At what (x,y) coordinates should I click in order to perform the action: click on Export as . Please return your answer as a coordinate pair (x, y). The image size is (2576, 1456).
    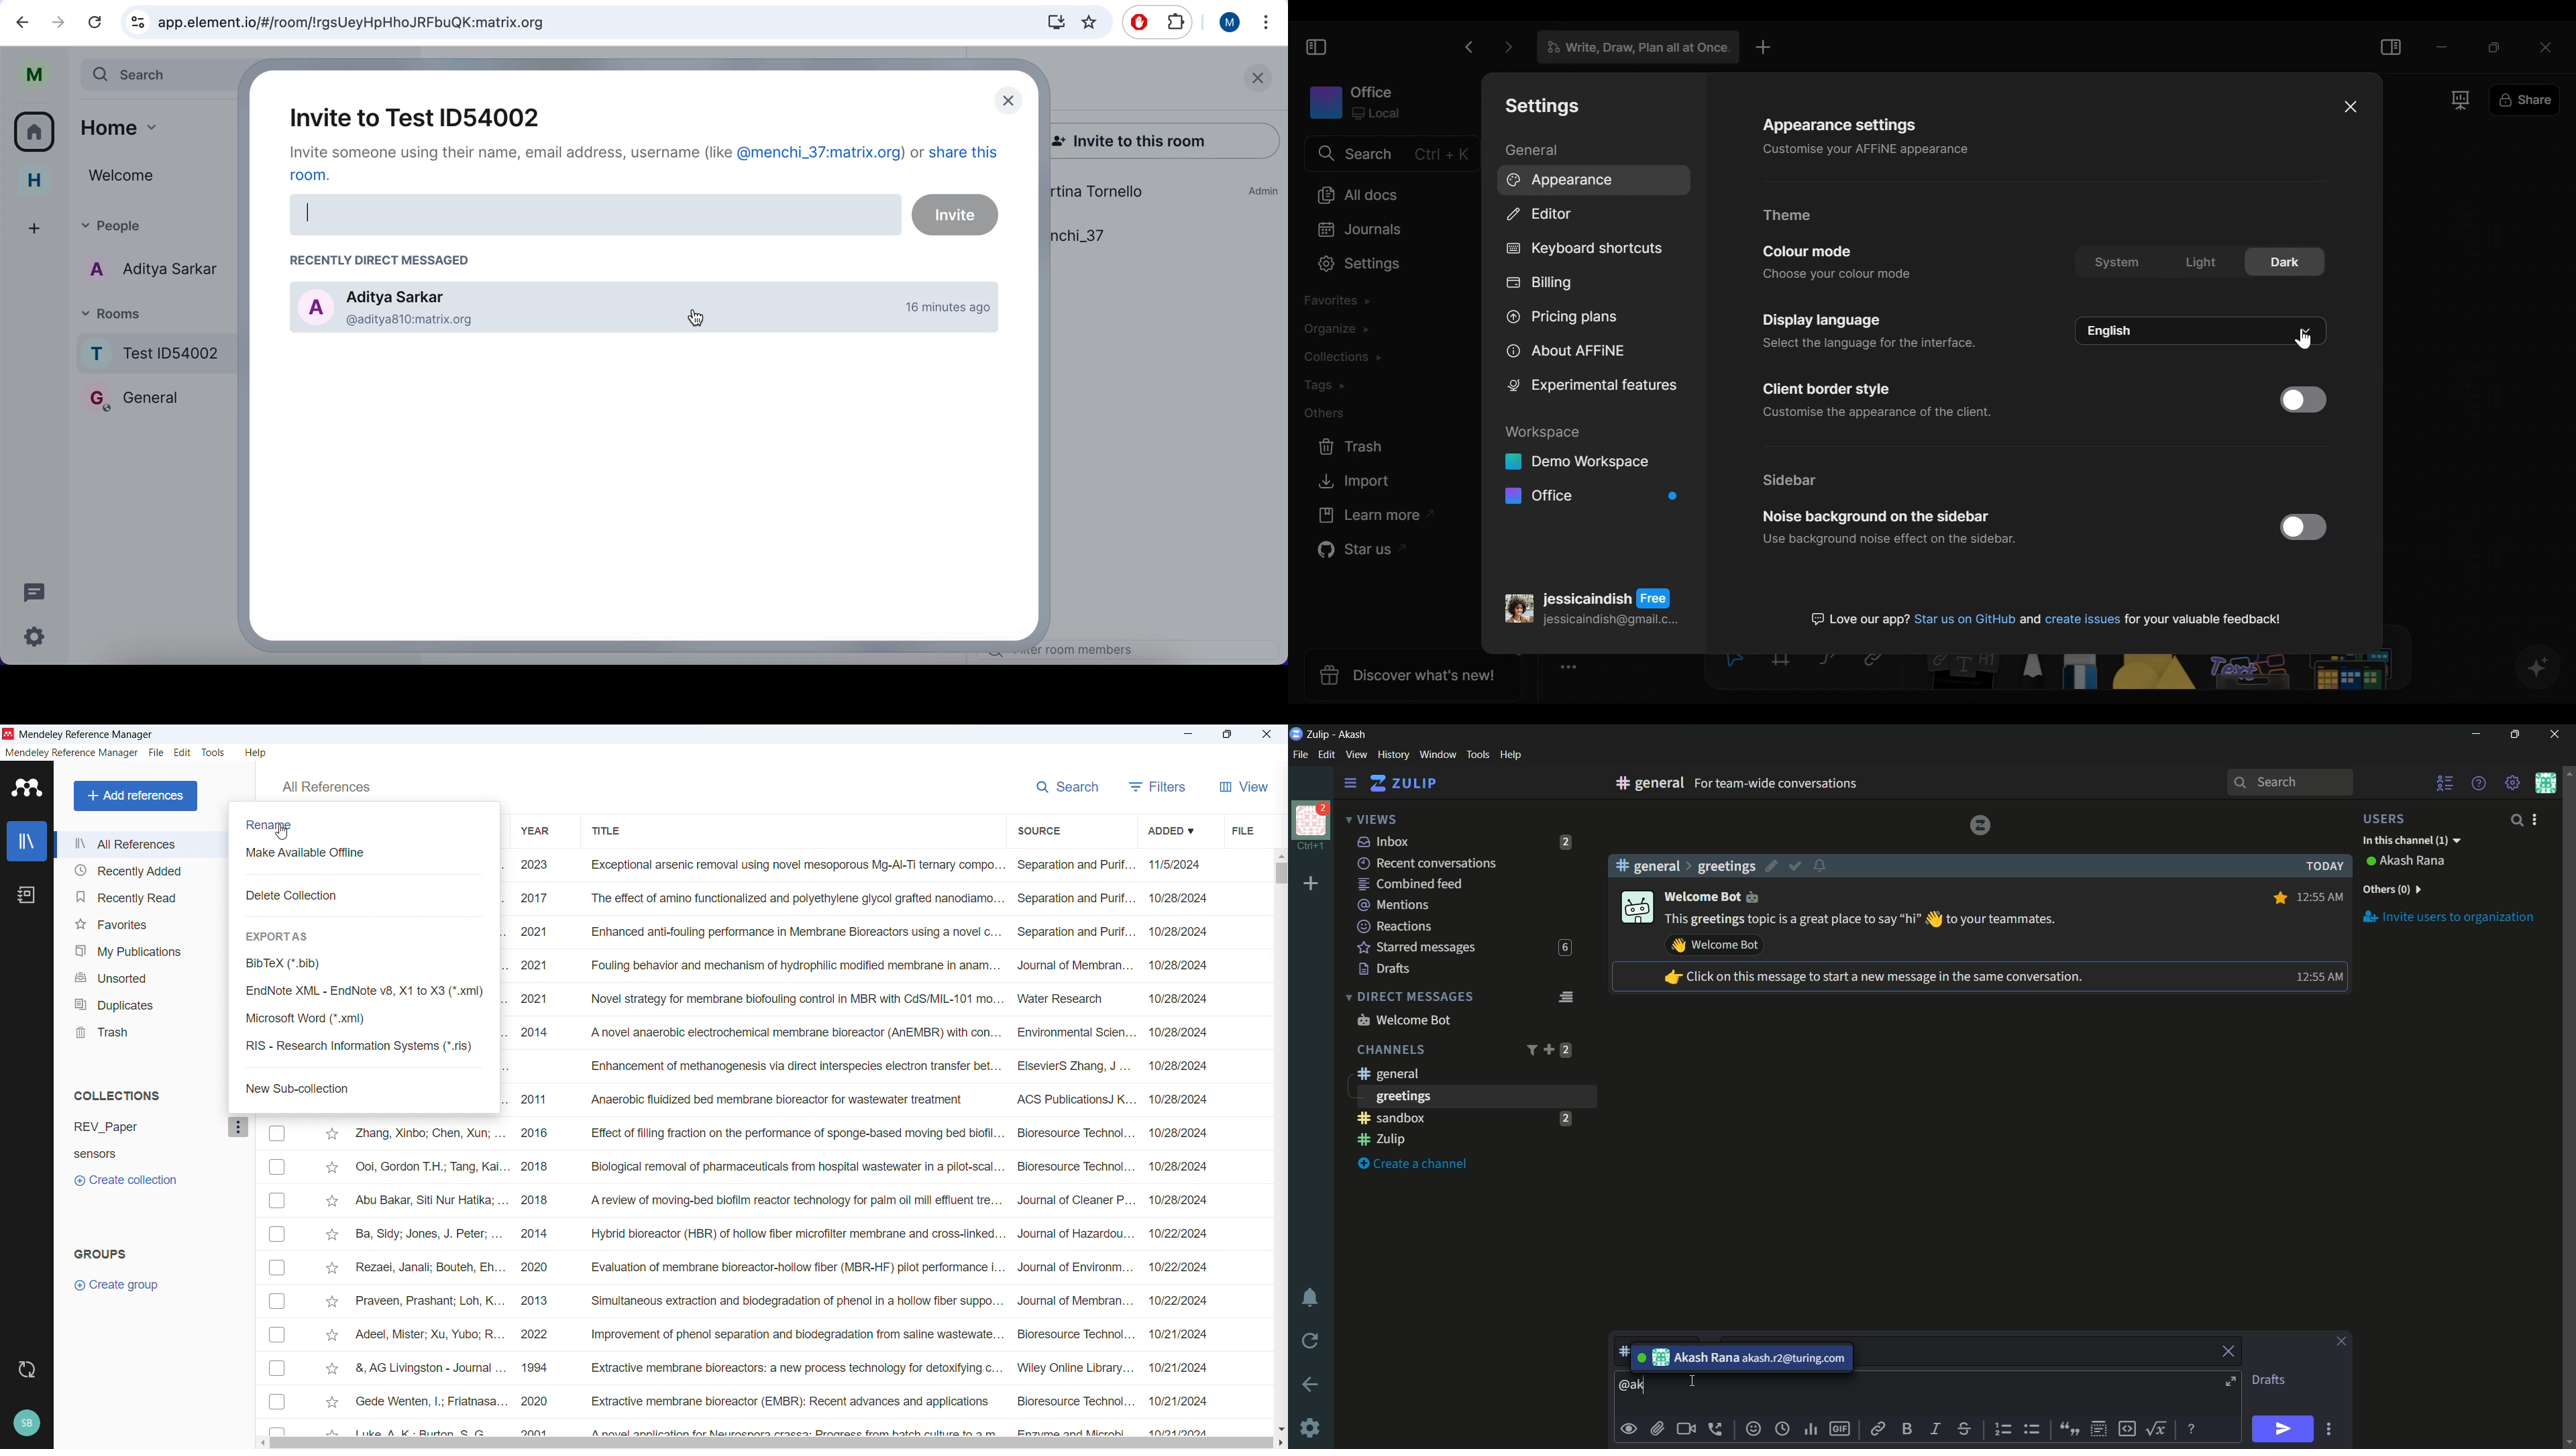
    Looking at the image, I should click on (278, 936).